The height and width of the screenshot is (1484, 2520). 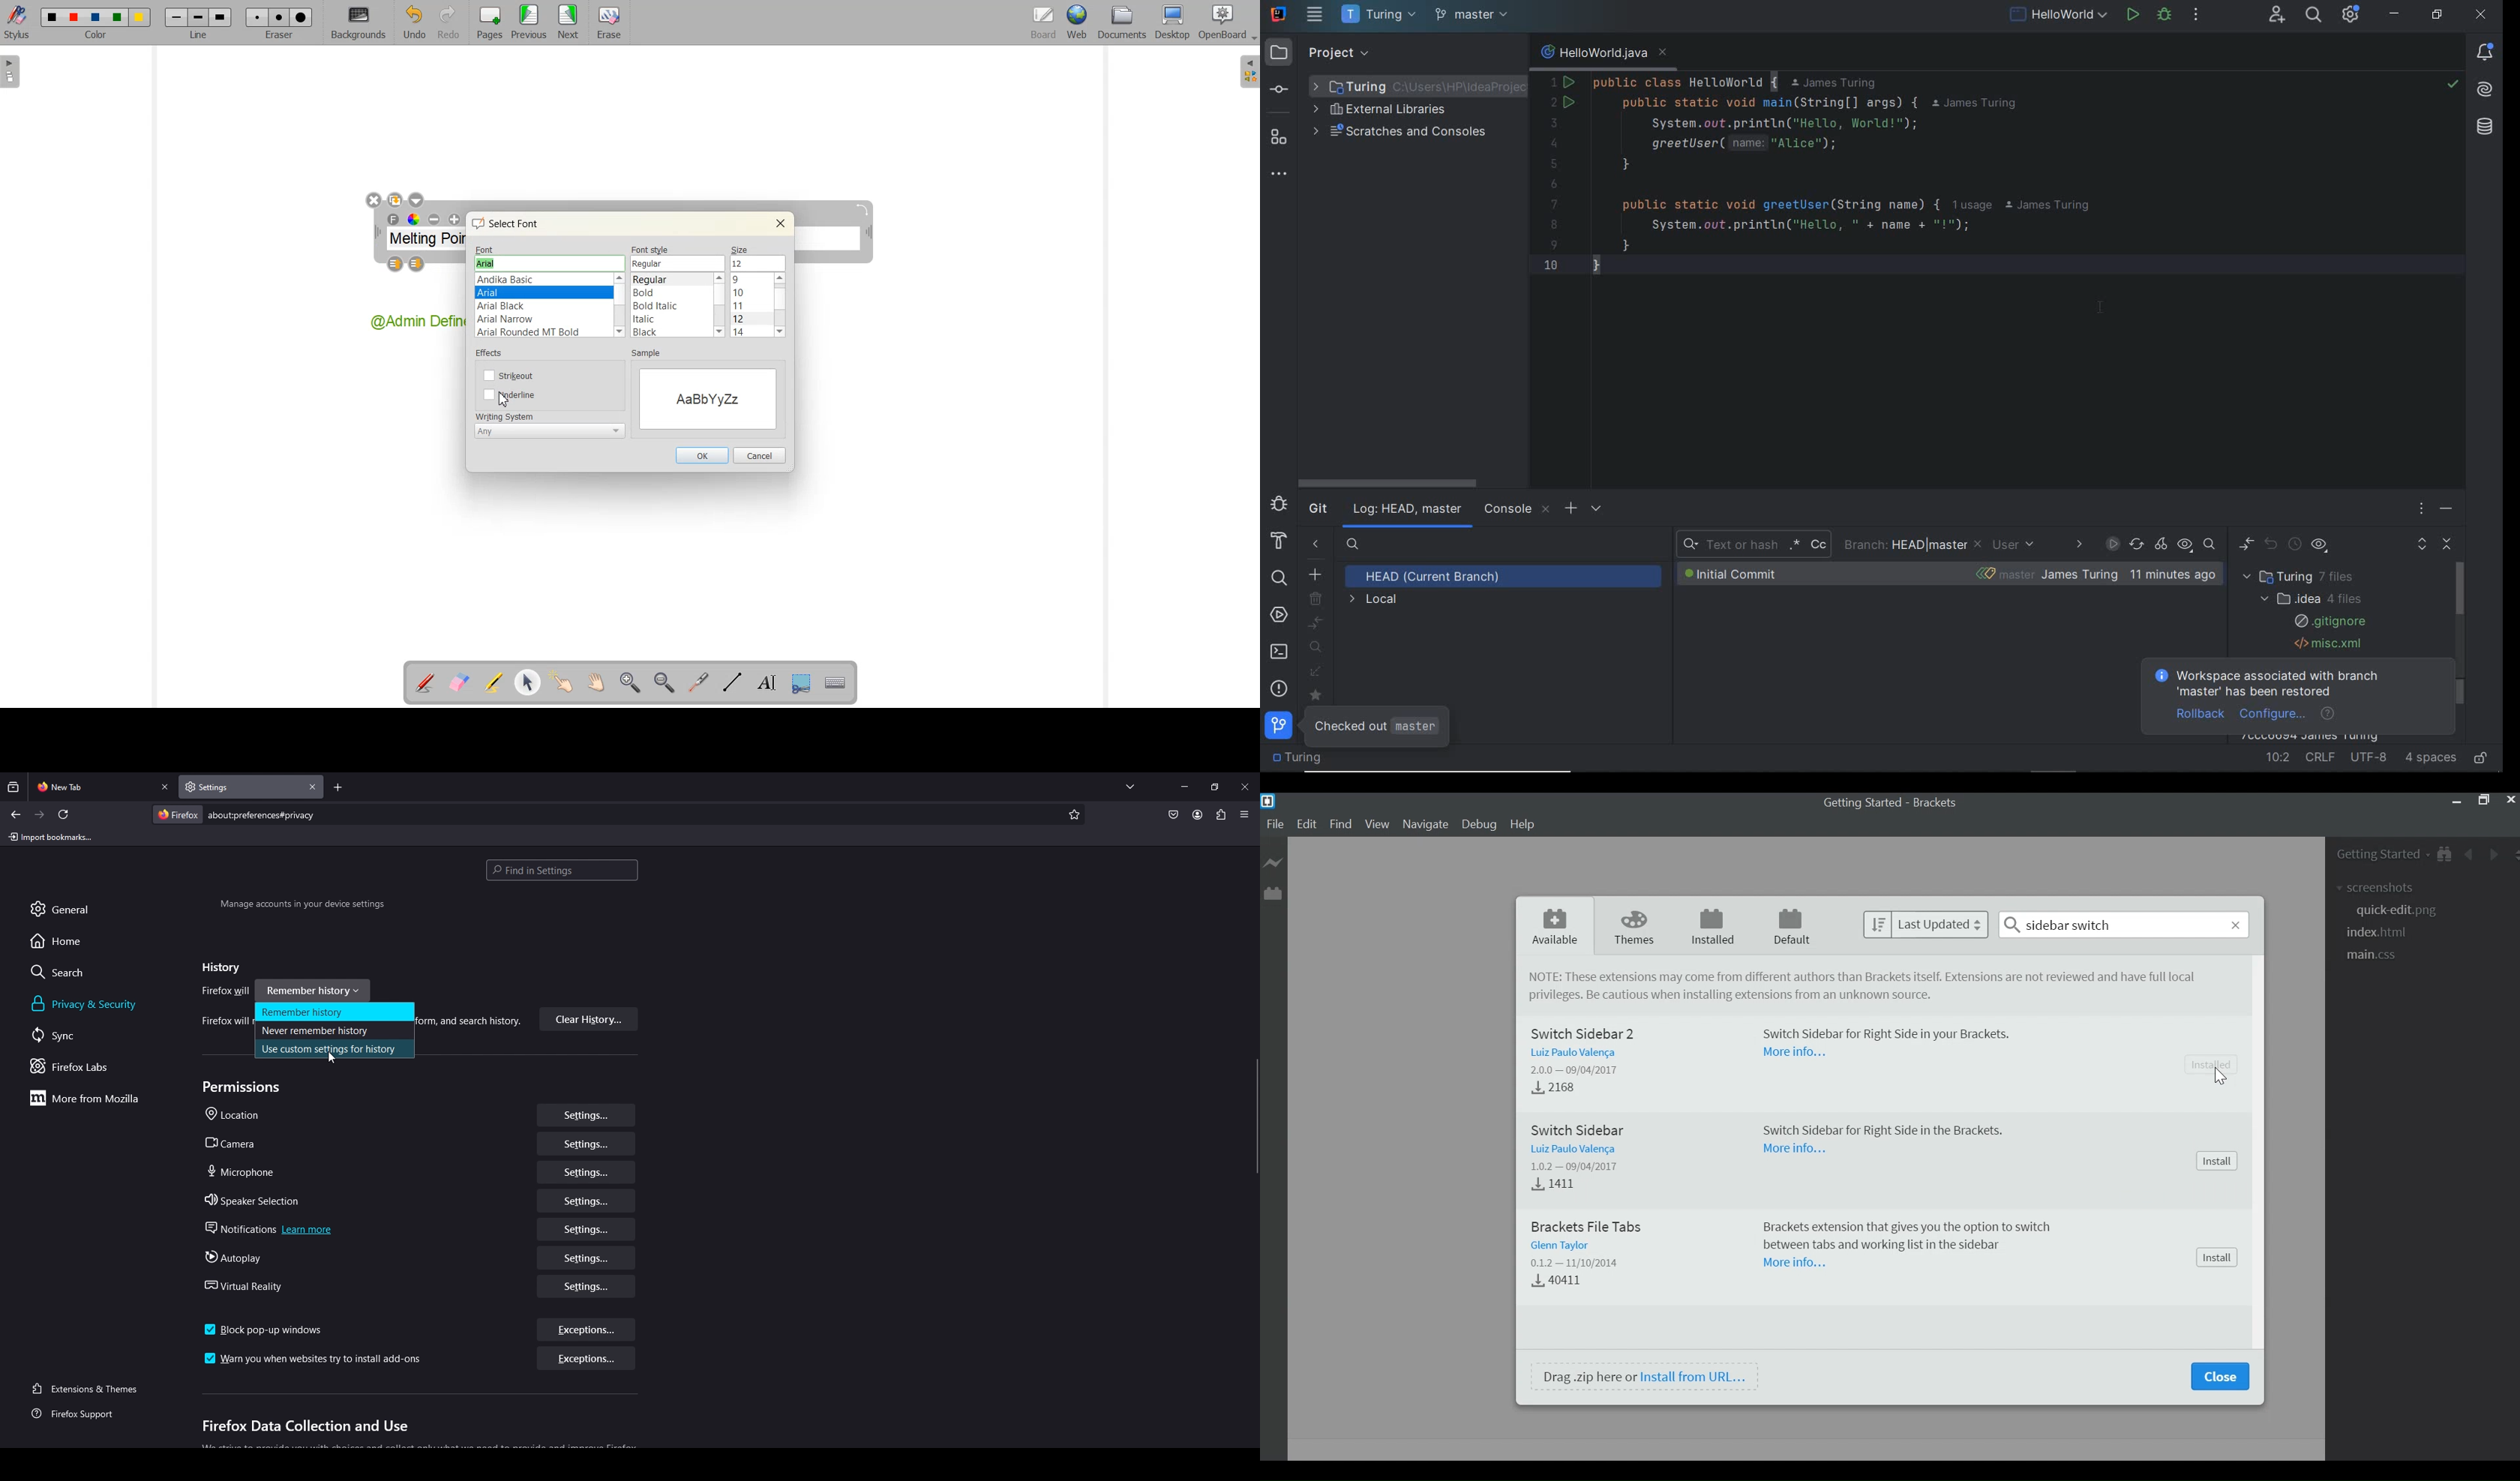 I want to click on more from mozilla, so click(x=92, y=1098).